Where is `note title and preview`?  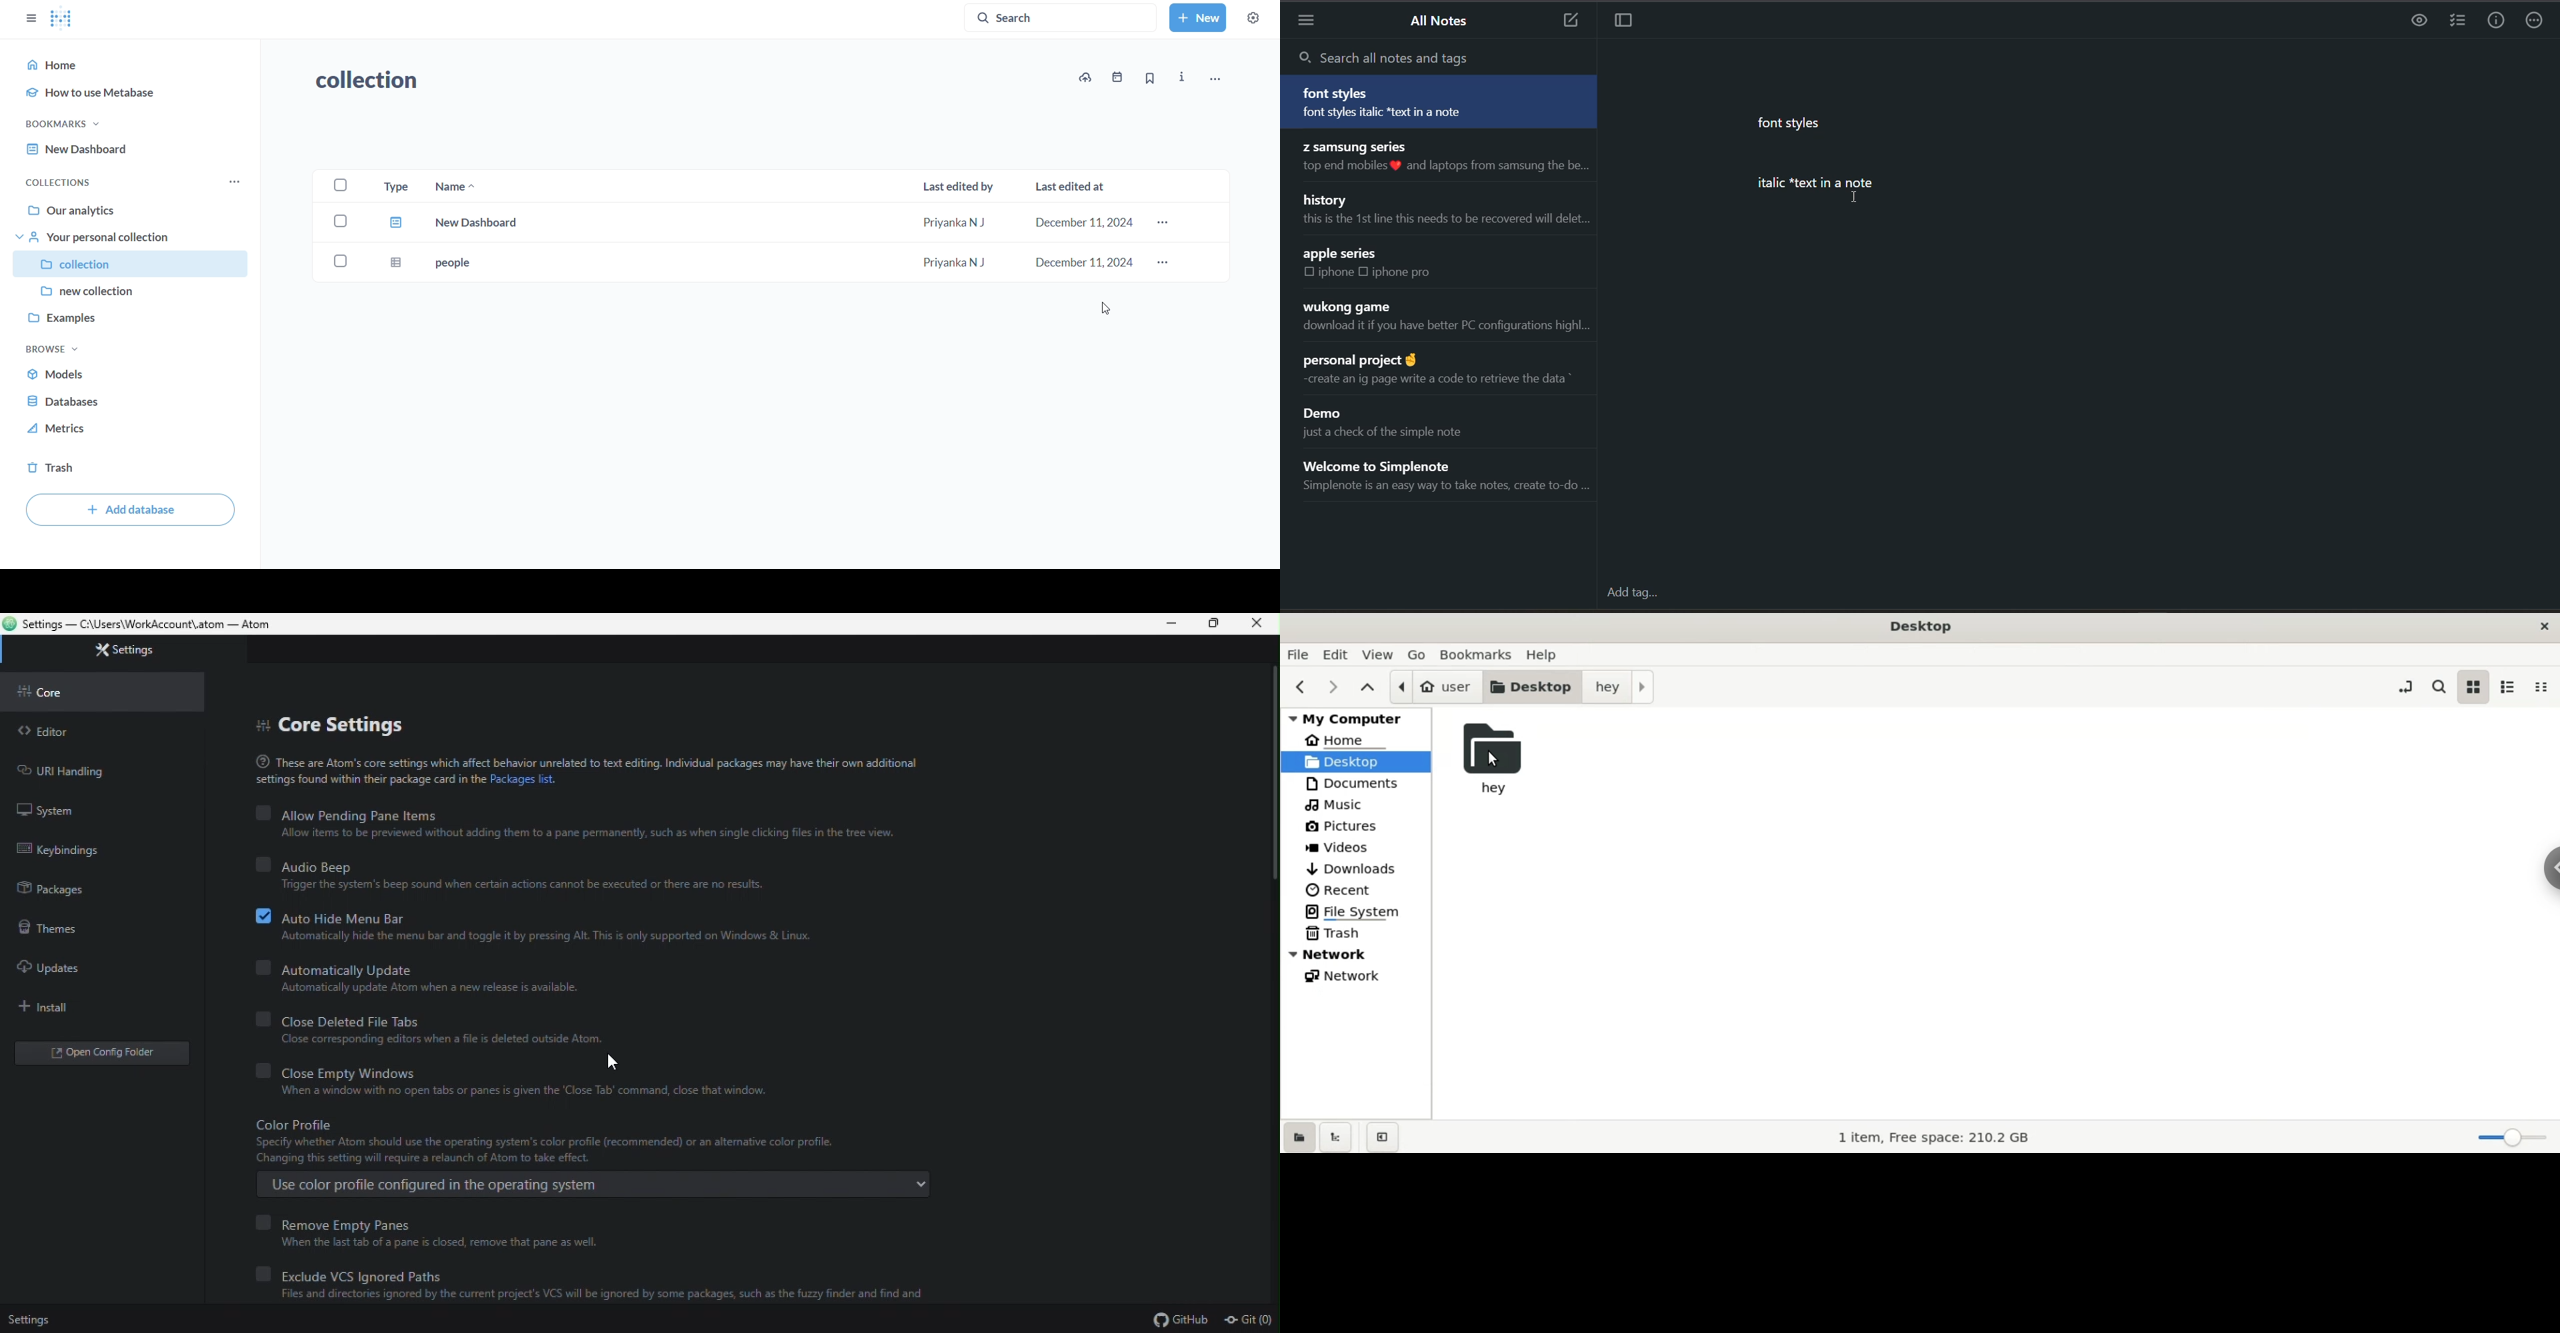 note title and preview is located at coordinates (1439, 101).